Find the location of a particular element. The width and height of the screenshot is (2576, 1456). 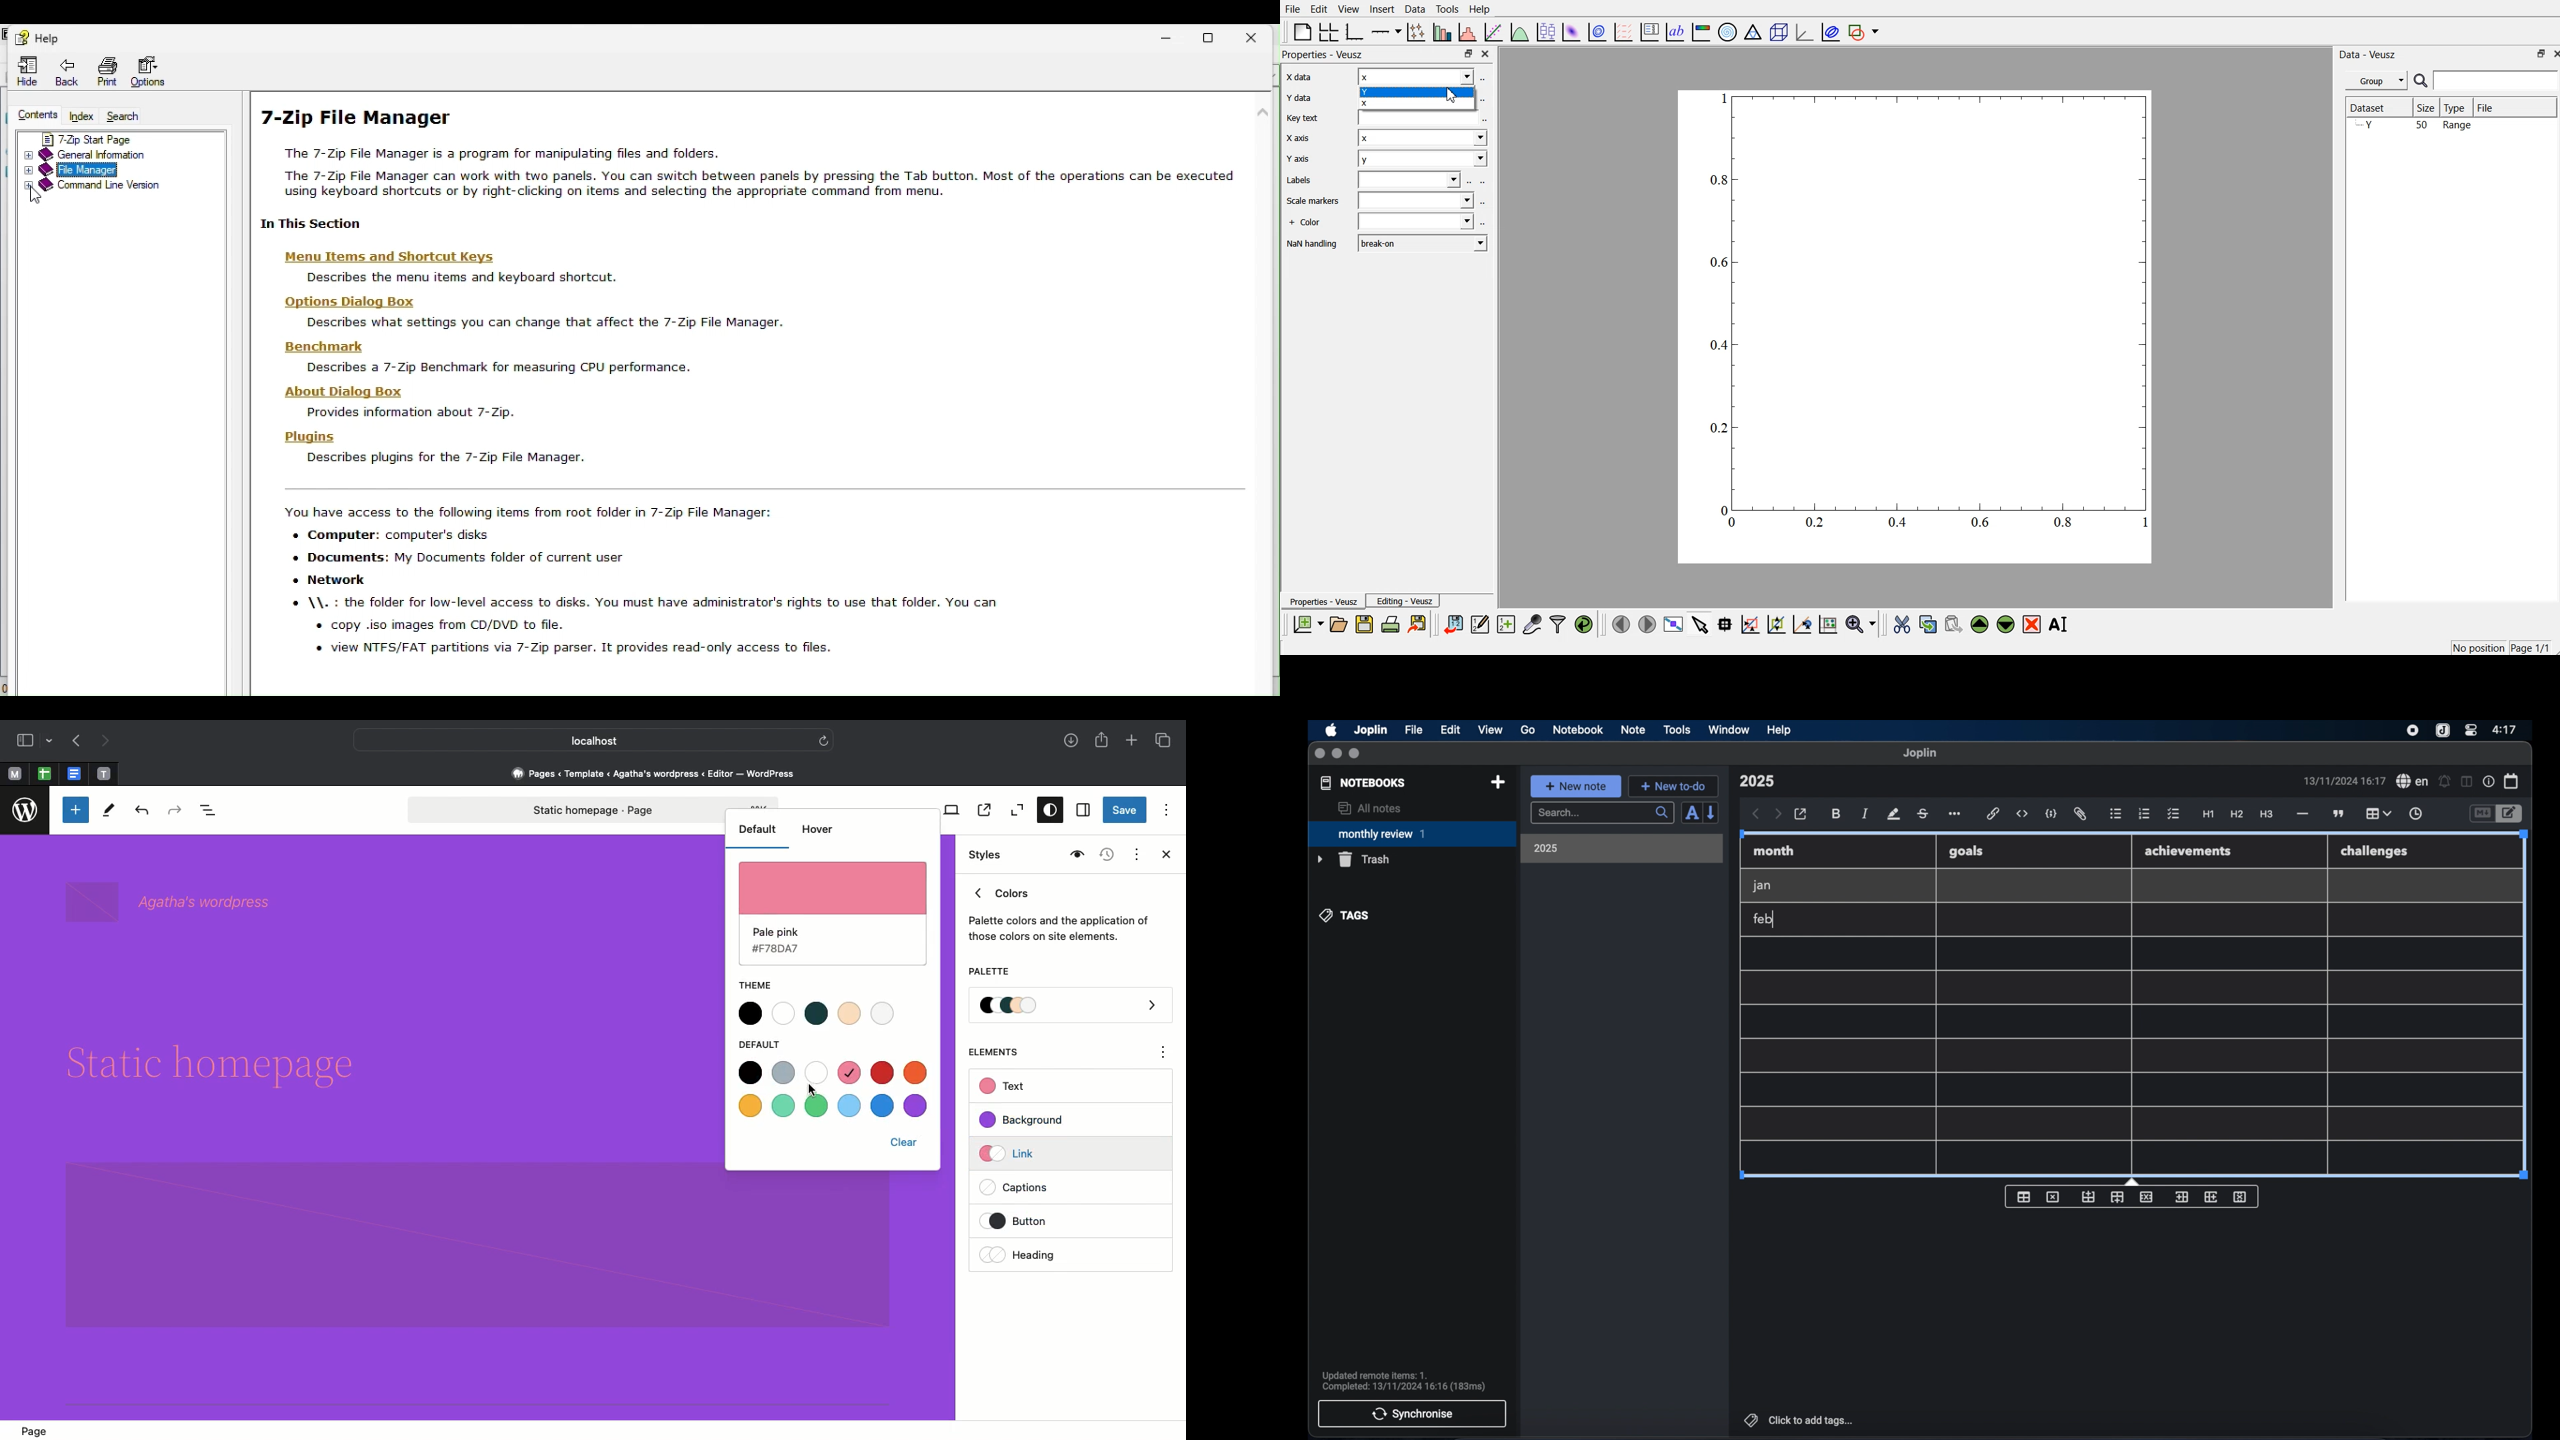

plot 2d datasets as contours is located at coordinates (1598, 30).